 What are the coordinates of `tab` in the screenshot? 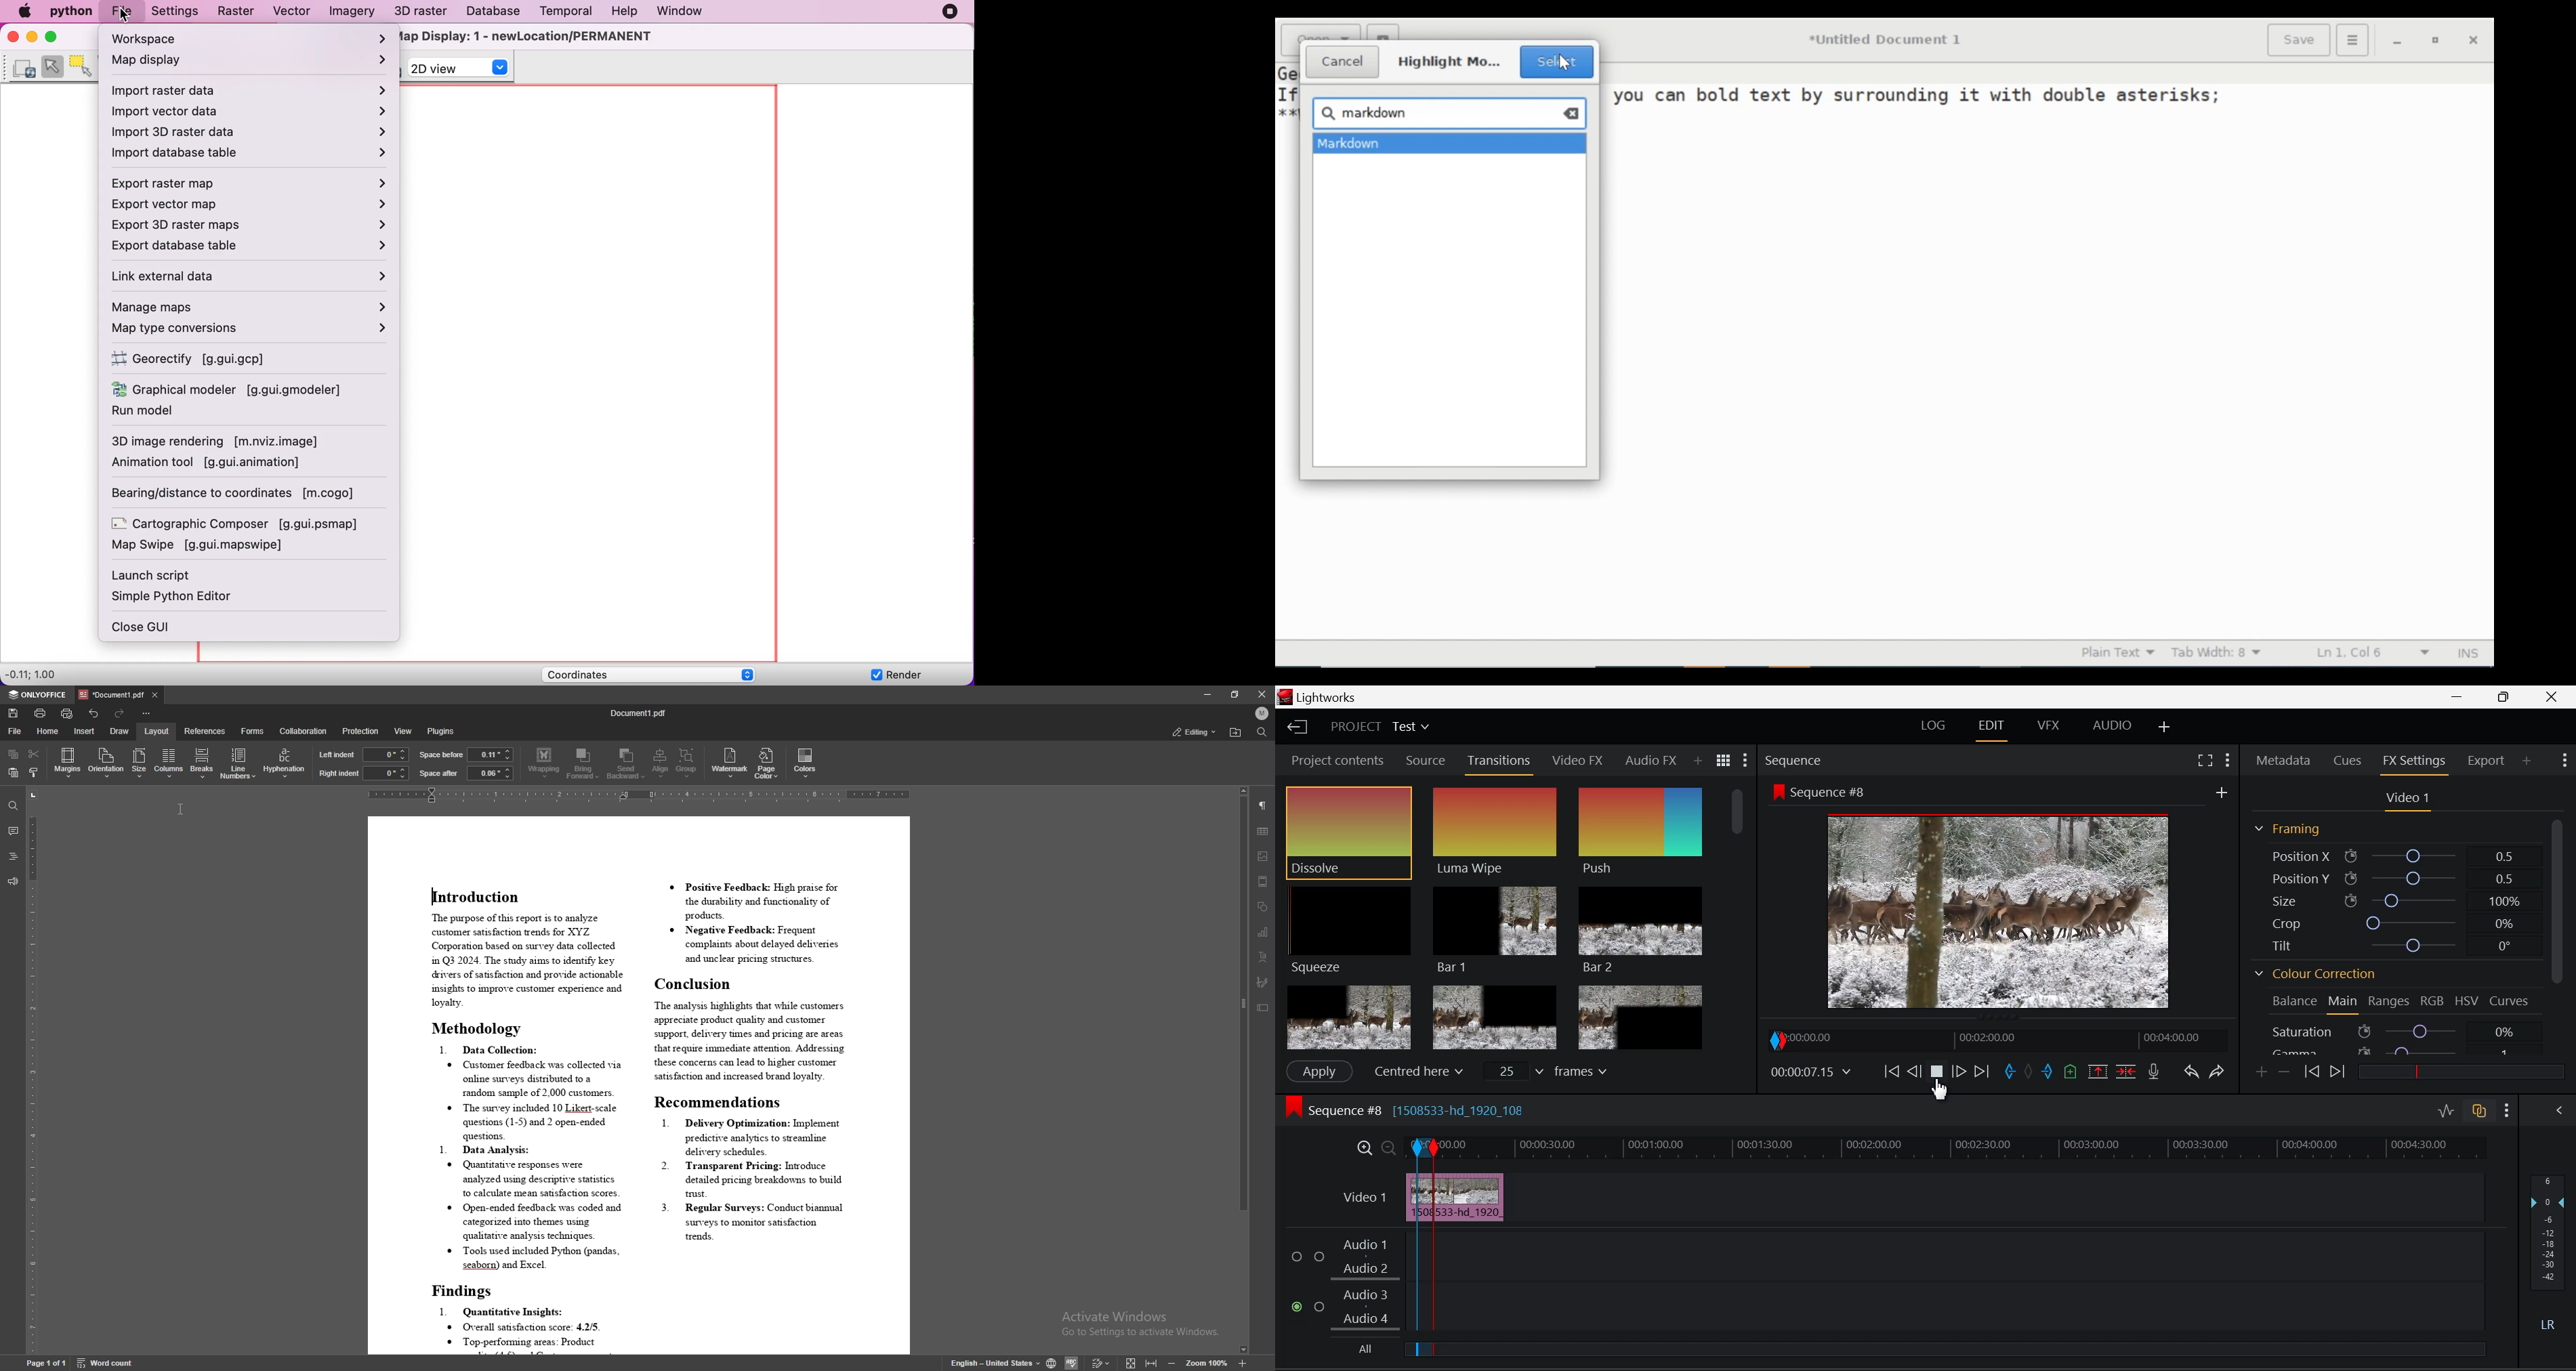 It's located at (111, 695).